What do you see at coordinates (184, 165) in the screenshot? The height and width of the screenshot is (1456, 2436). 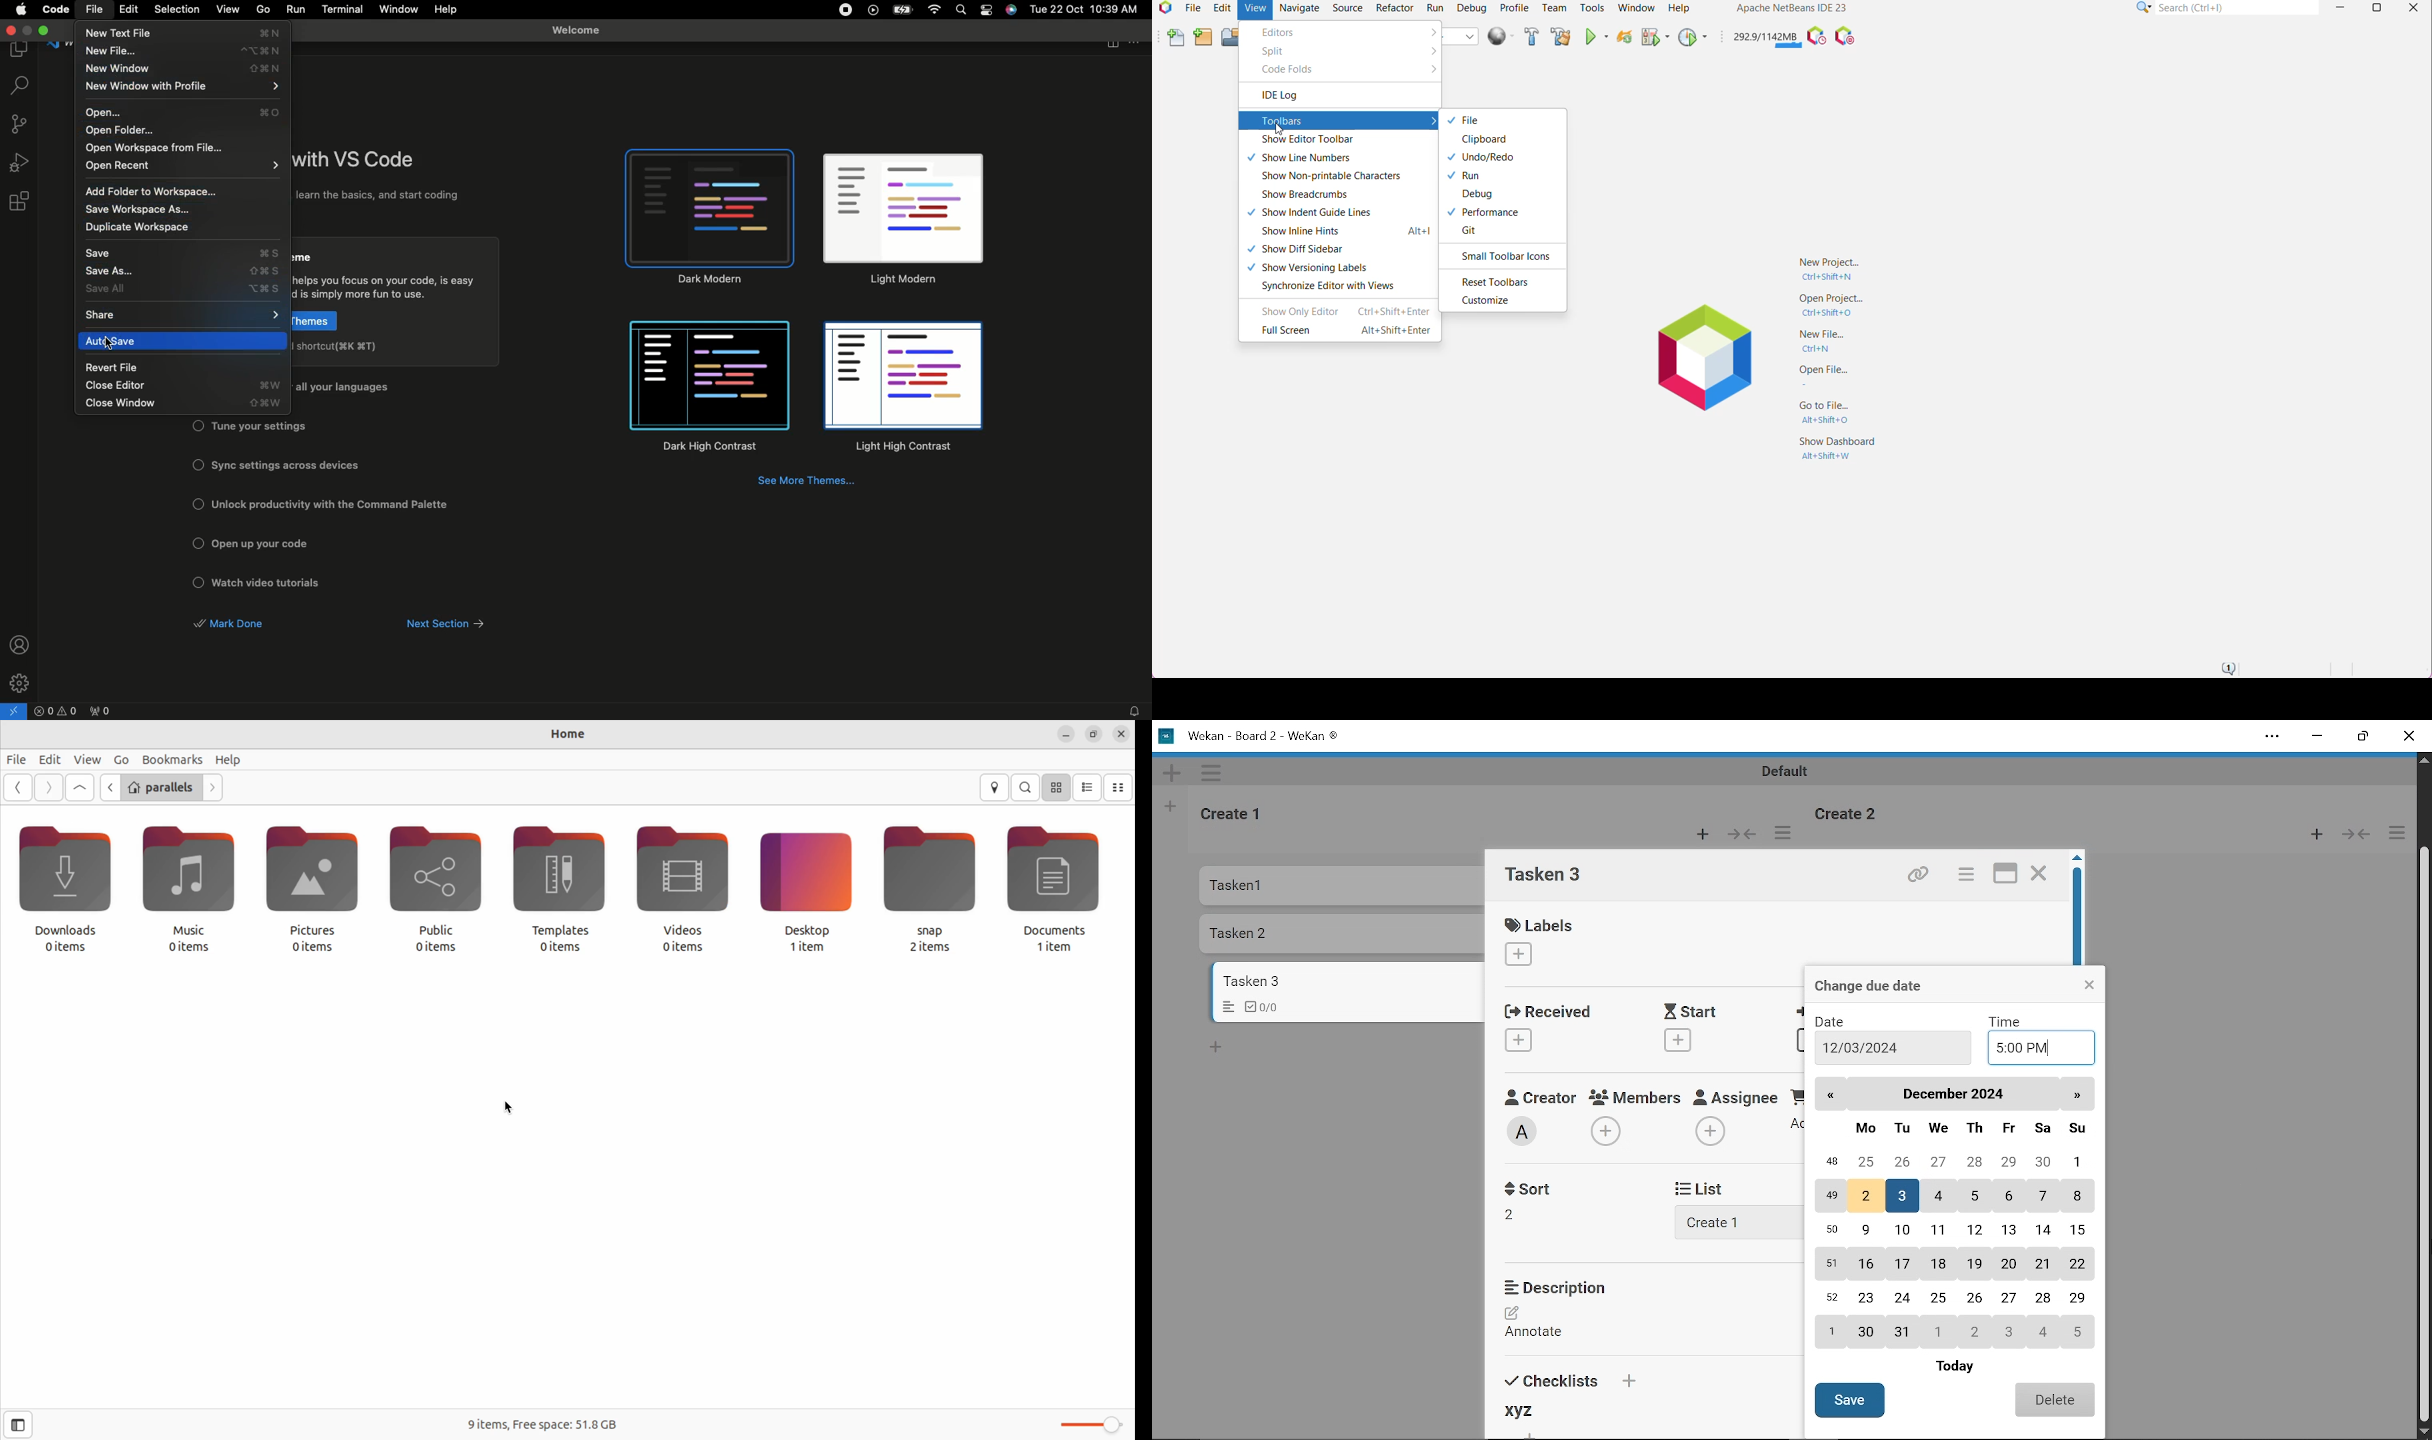 I see `Open recent` at bounding box center [184, 165].